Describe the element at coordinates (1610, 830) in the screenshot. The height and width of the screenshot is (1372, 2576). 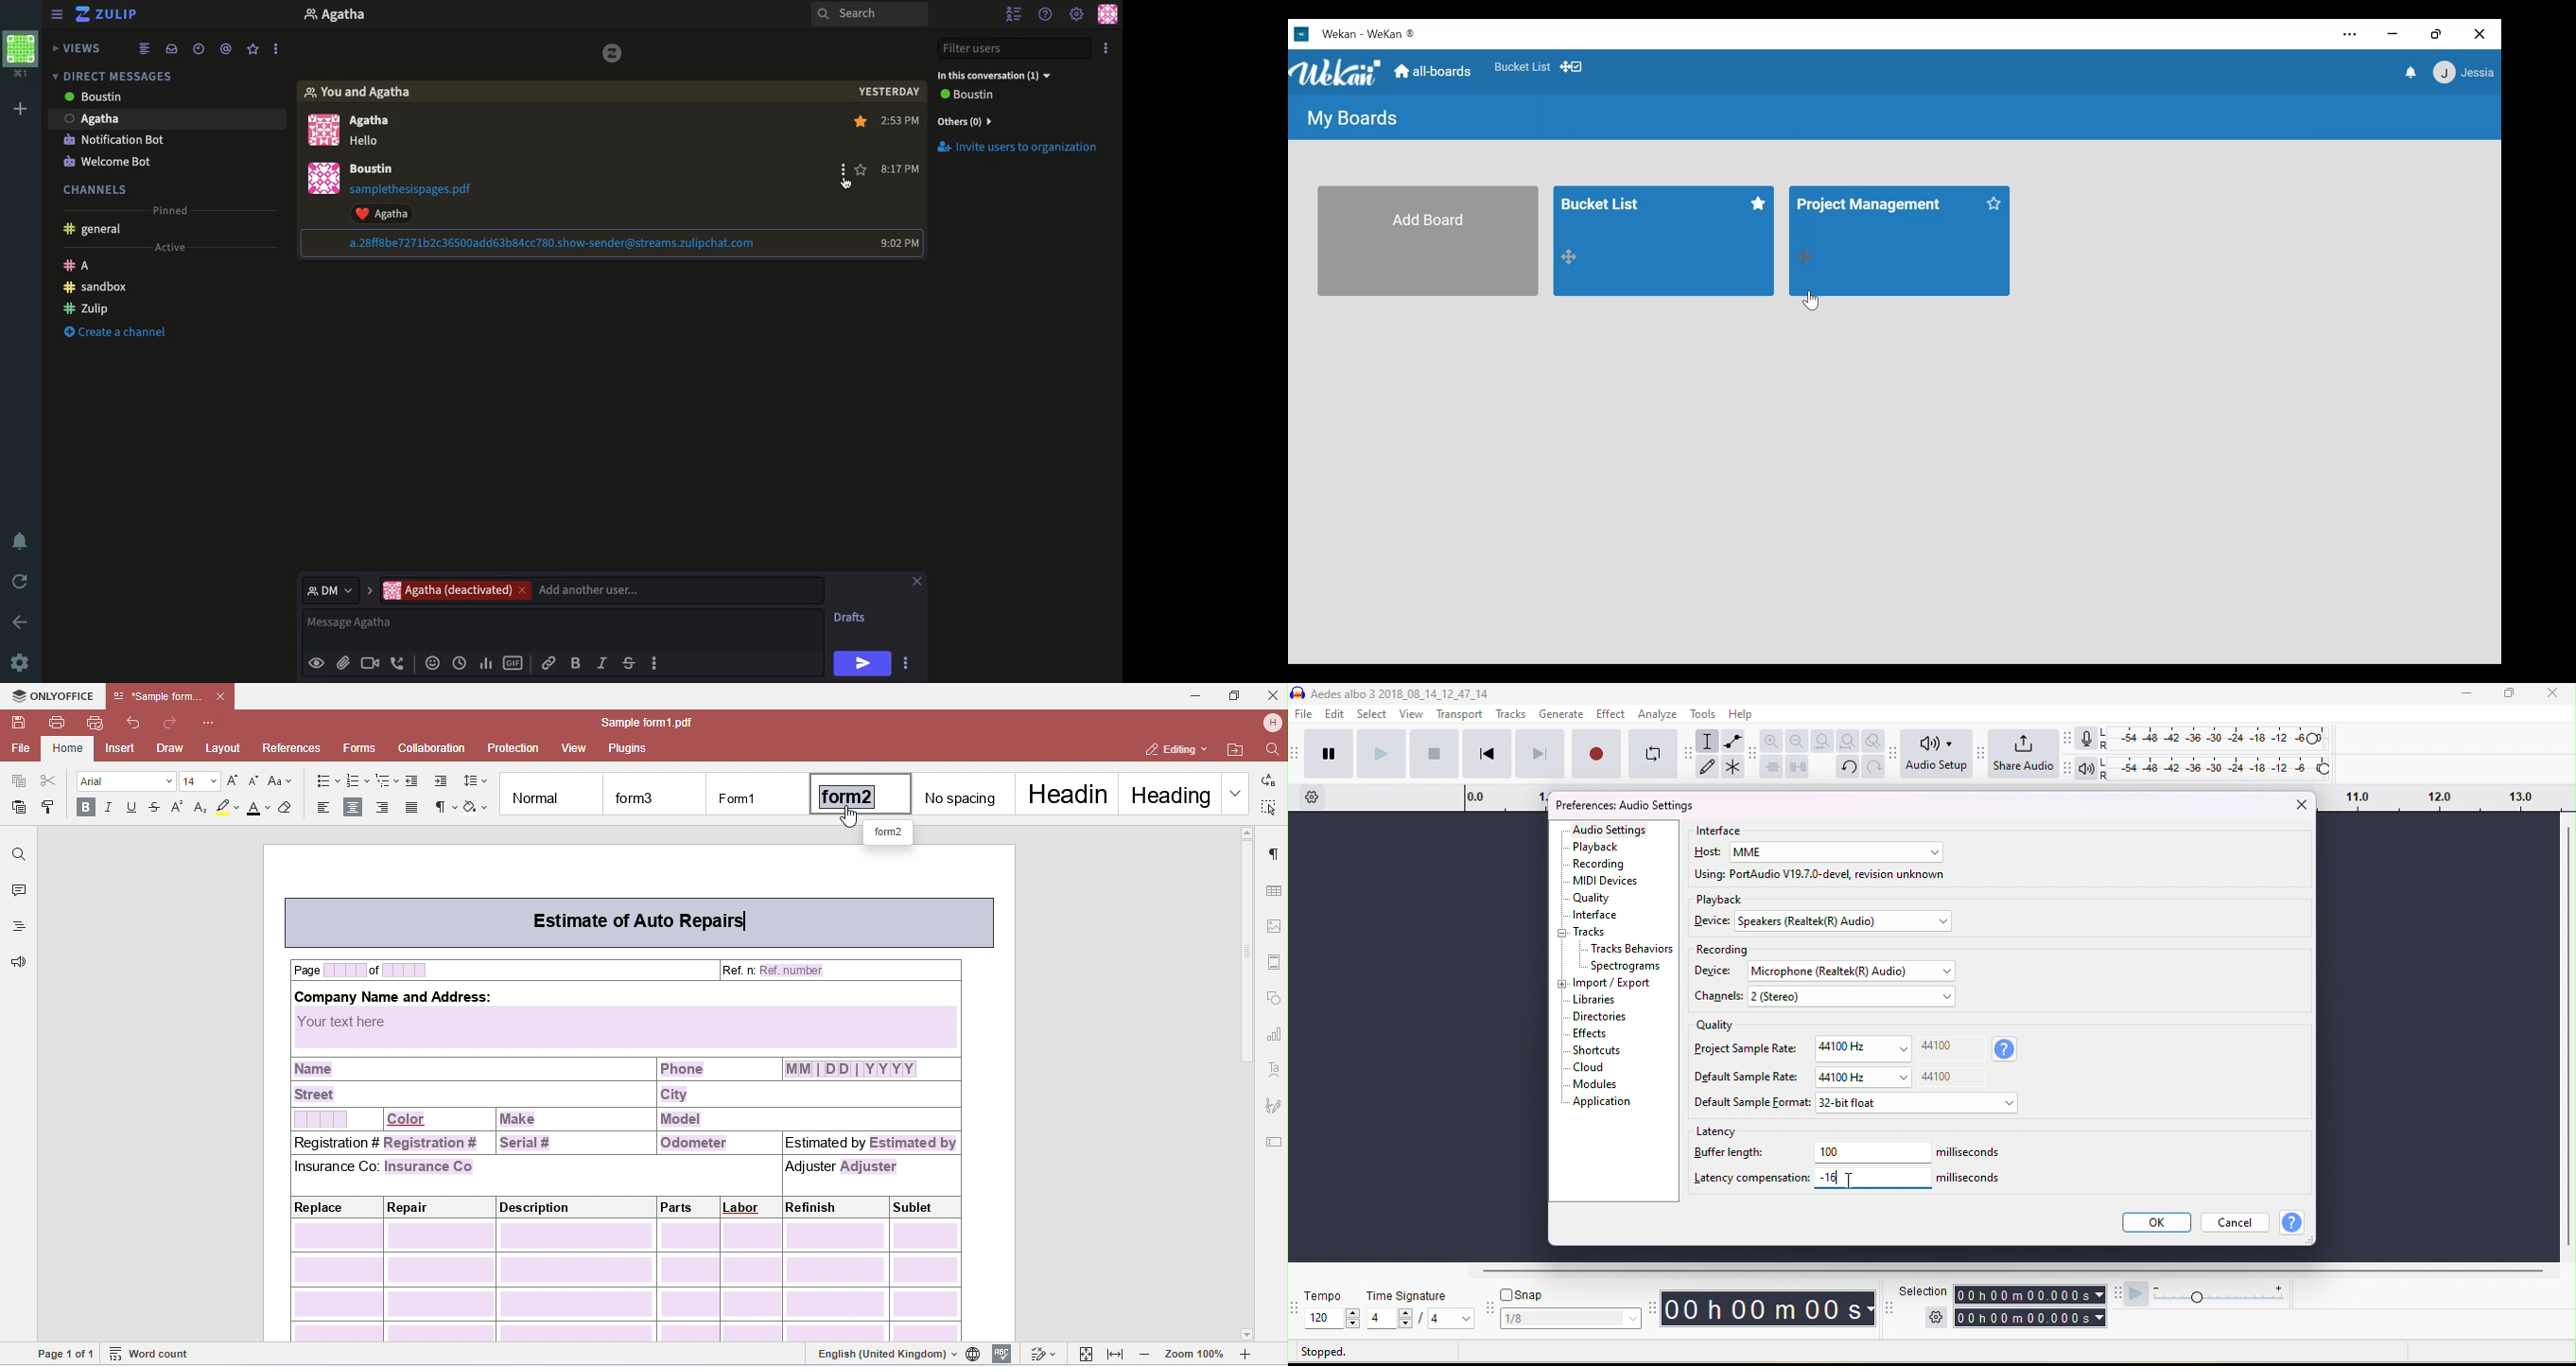
I see `audio settings` at that location.